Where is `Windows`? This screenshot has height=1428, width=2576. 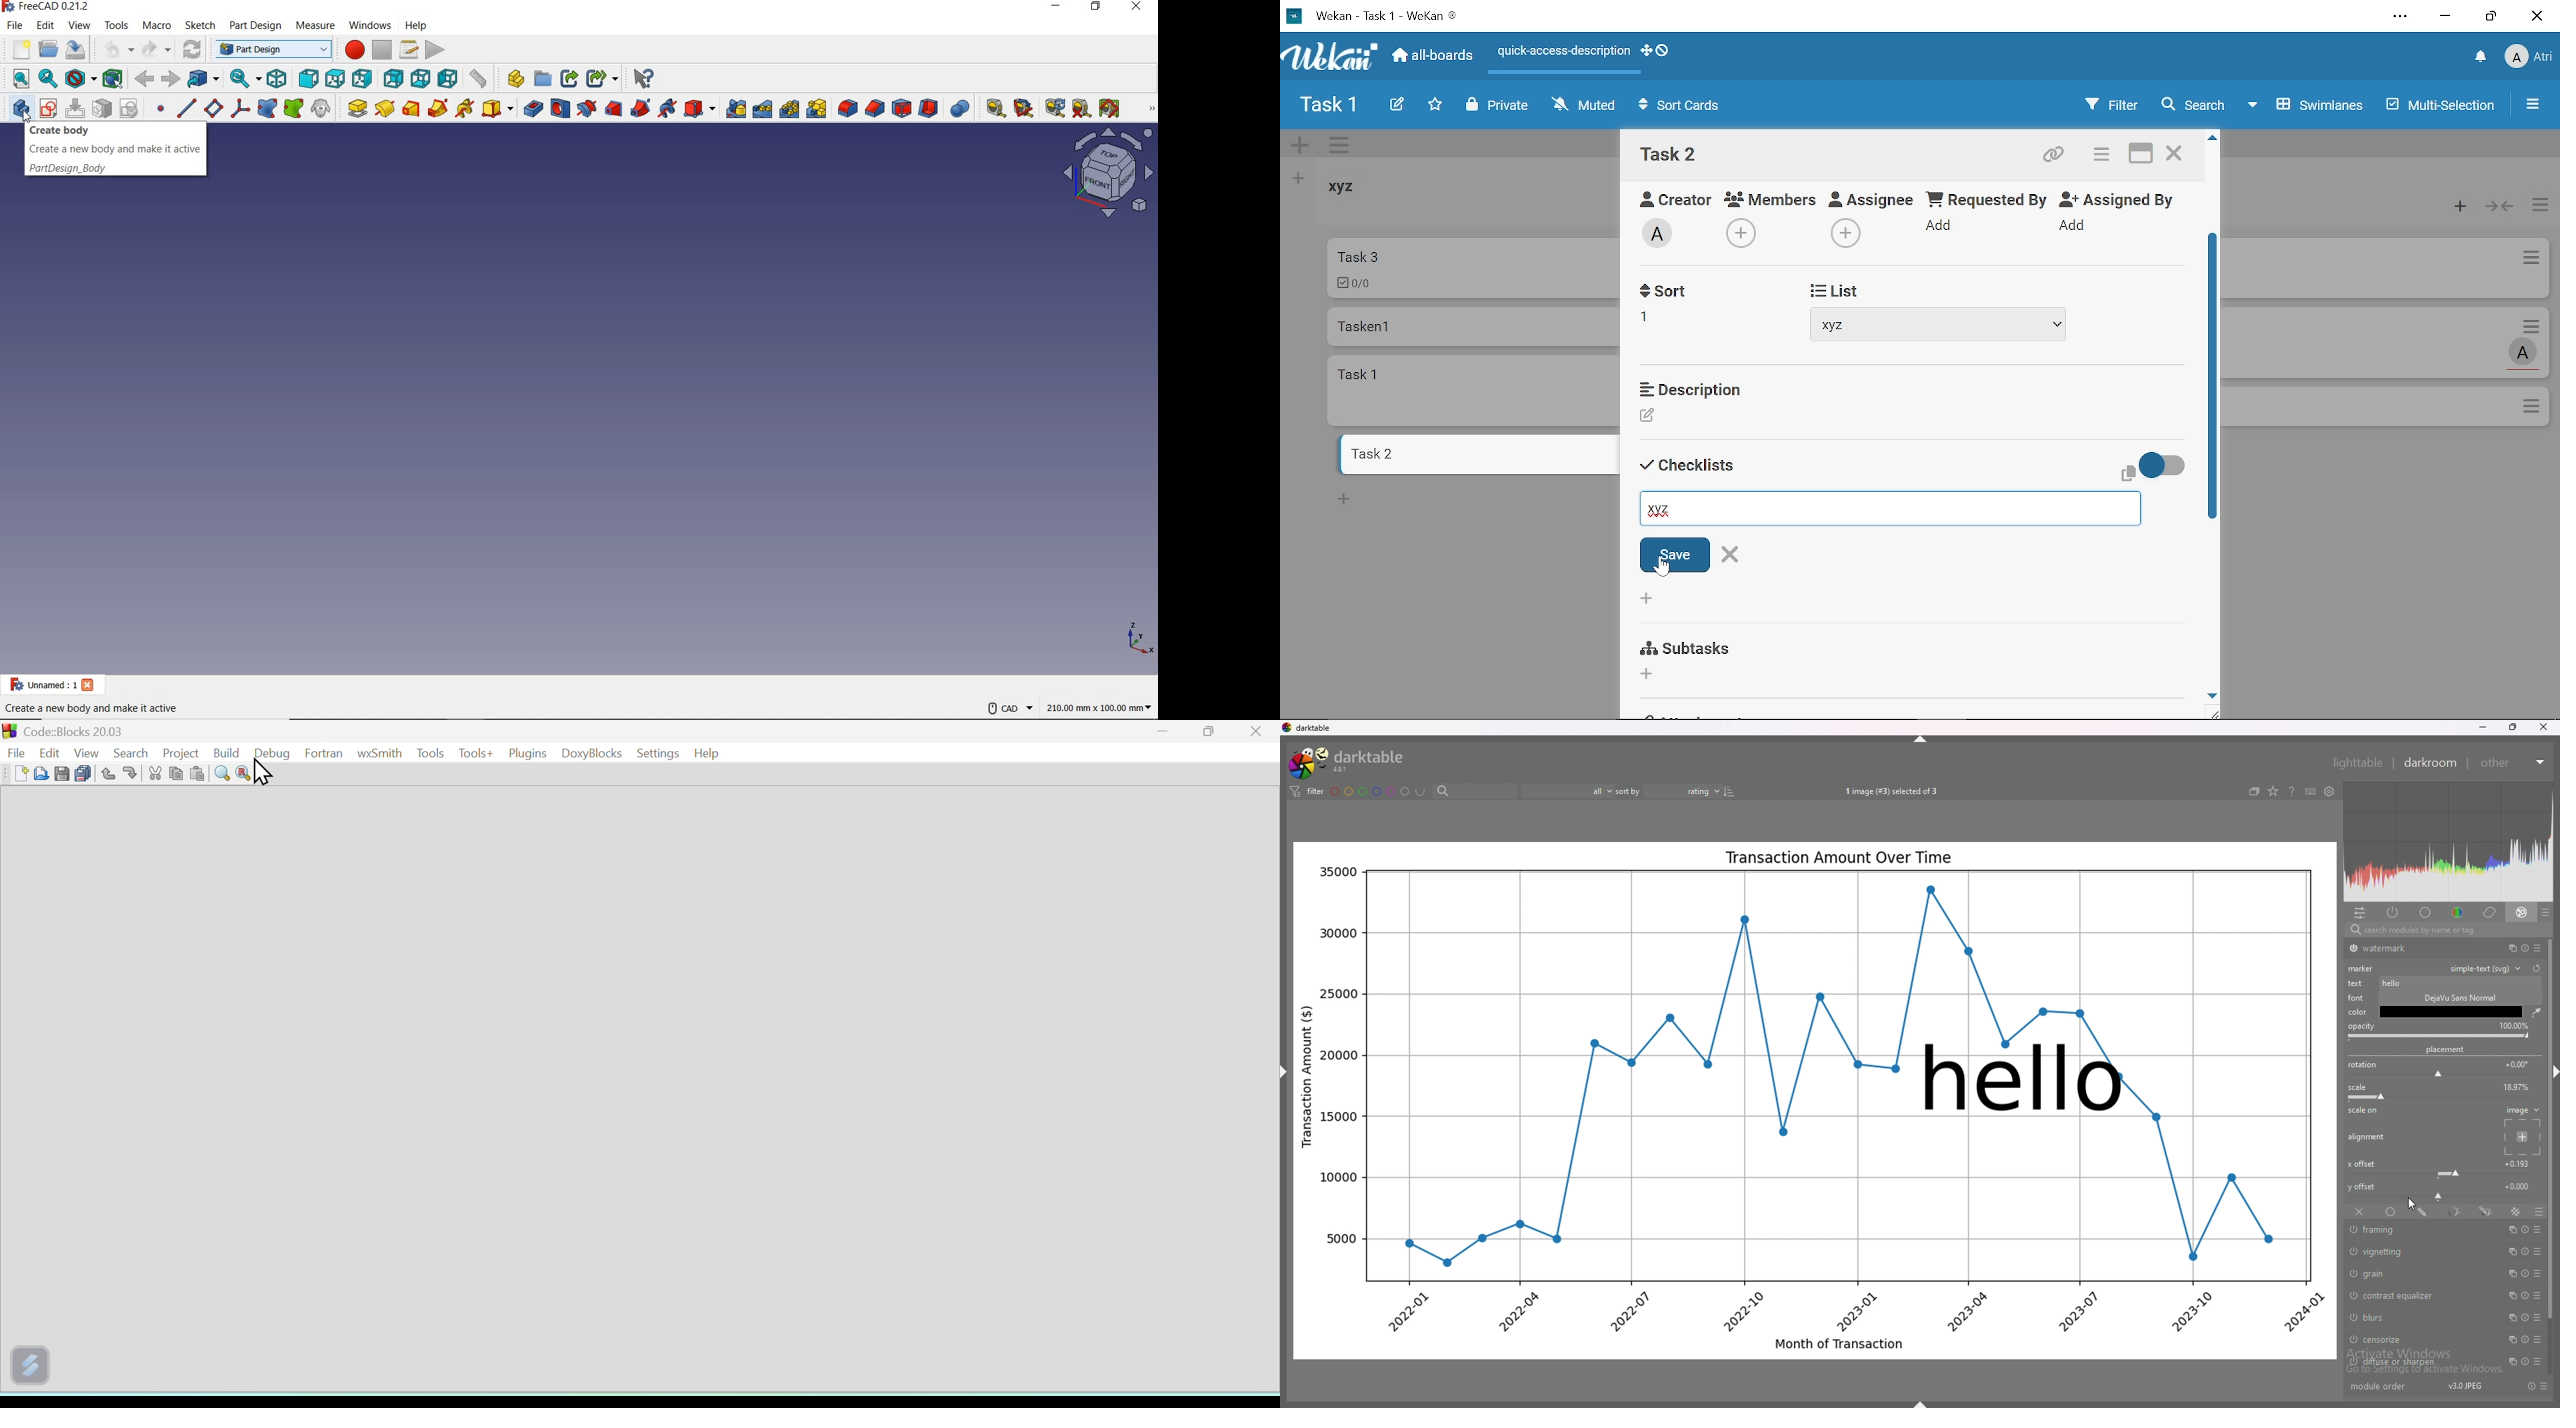
Windows is located at coordinates (368, 26).